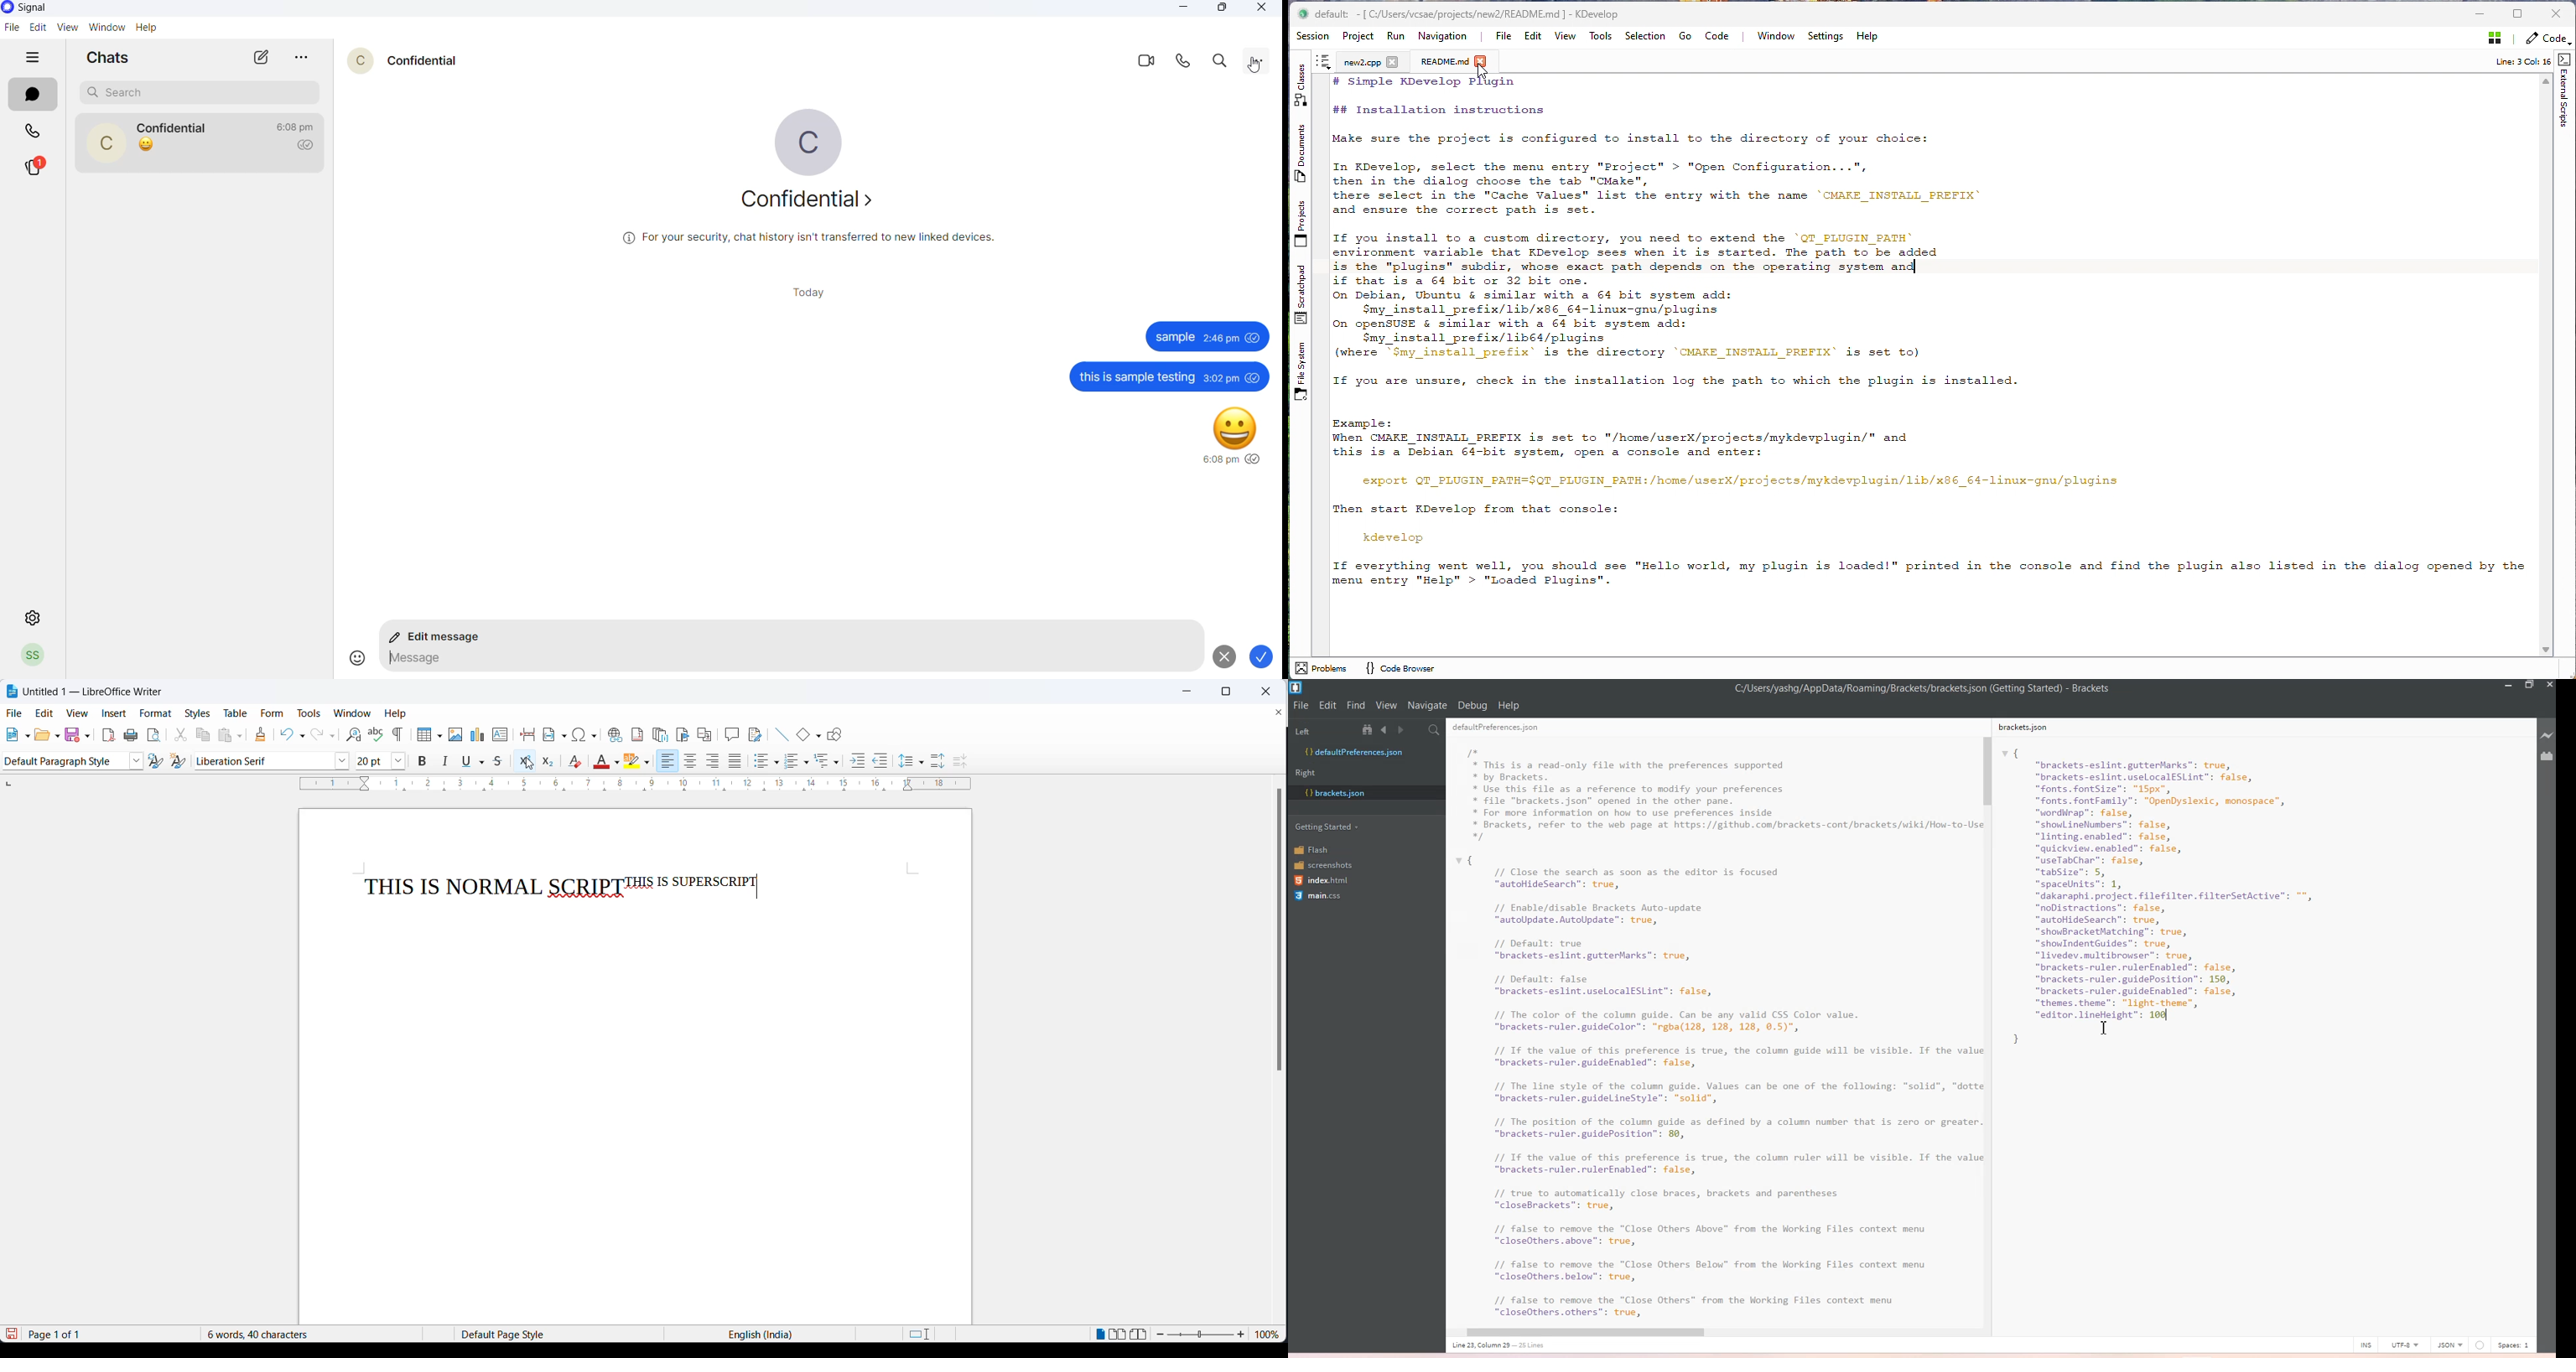 This screenshot has width=2576, height=1372. Describe the element at coordinates (66, 1335) in the screenshot. I see `current page` at that location.